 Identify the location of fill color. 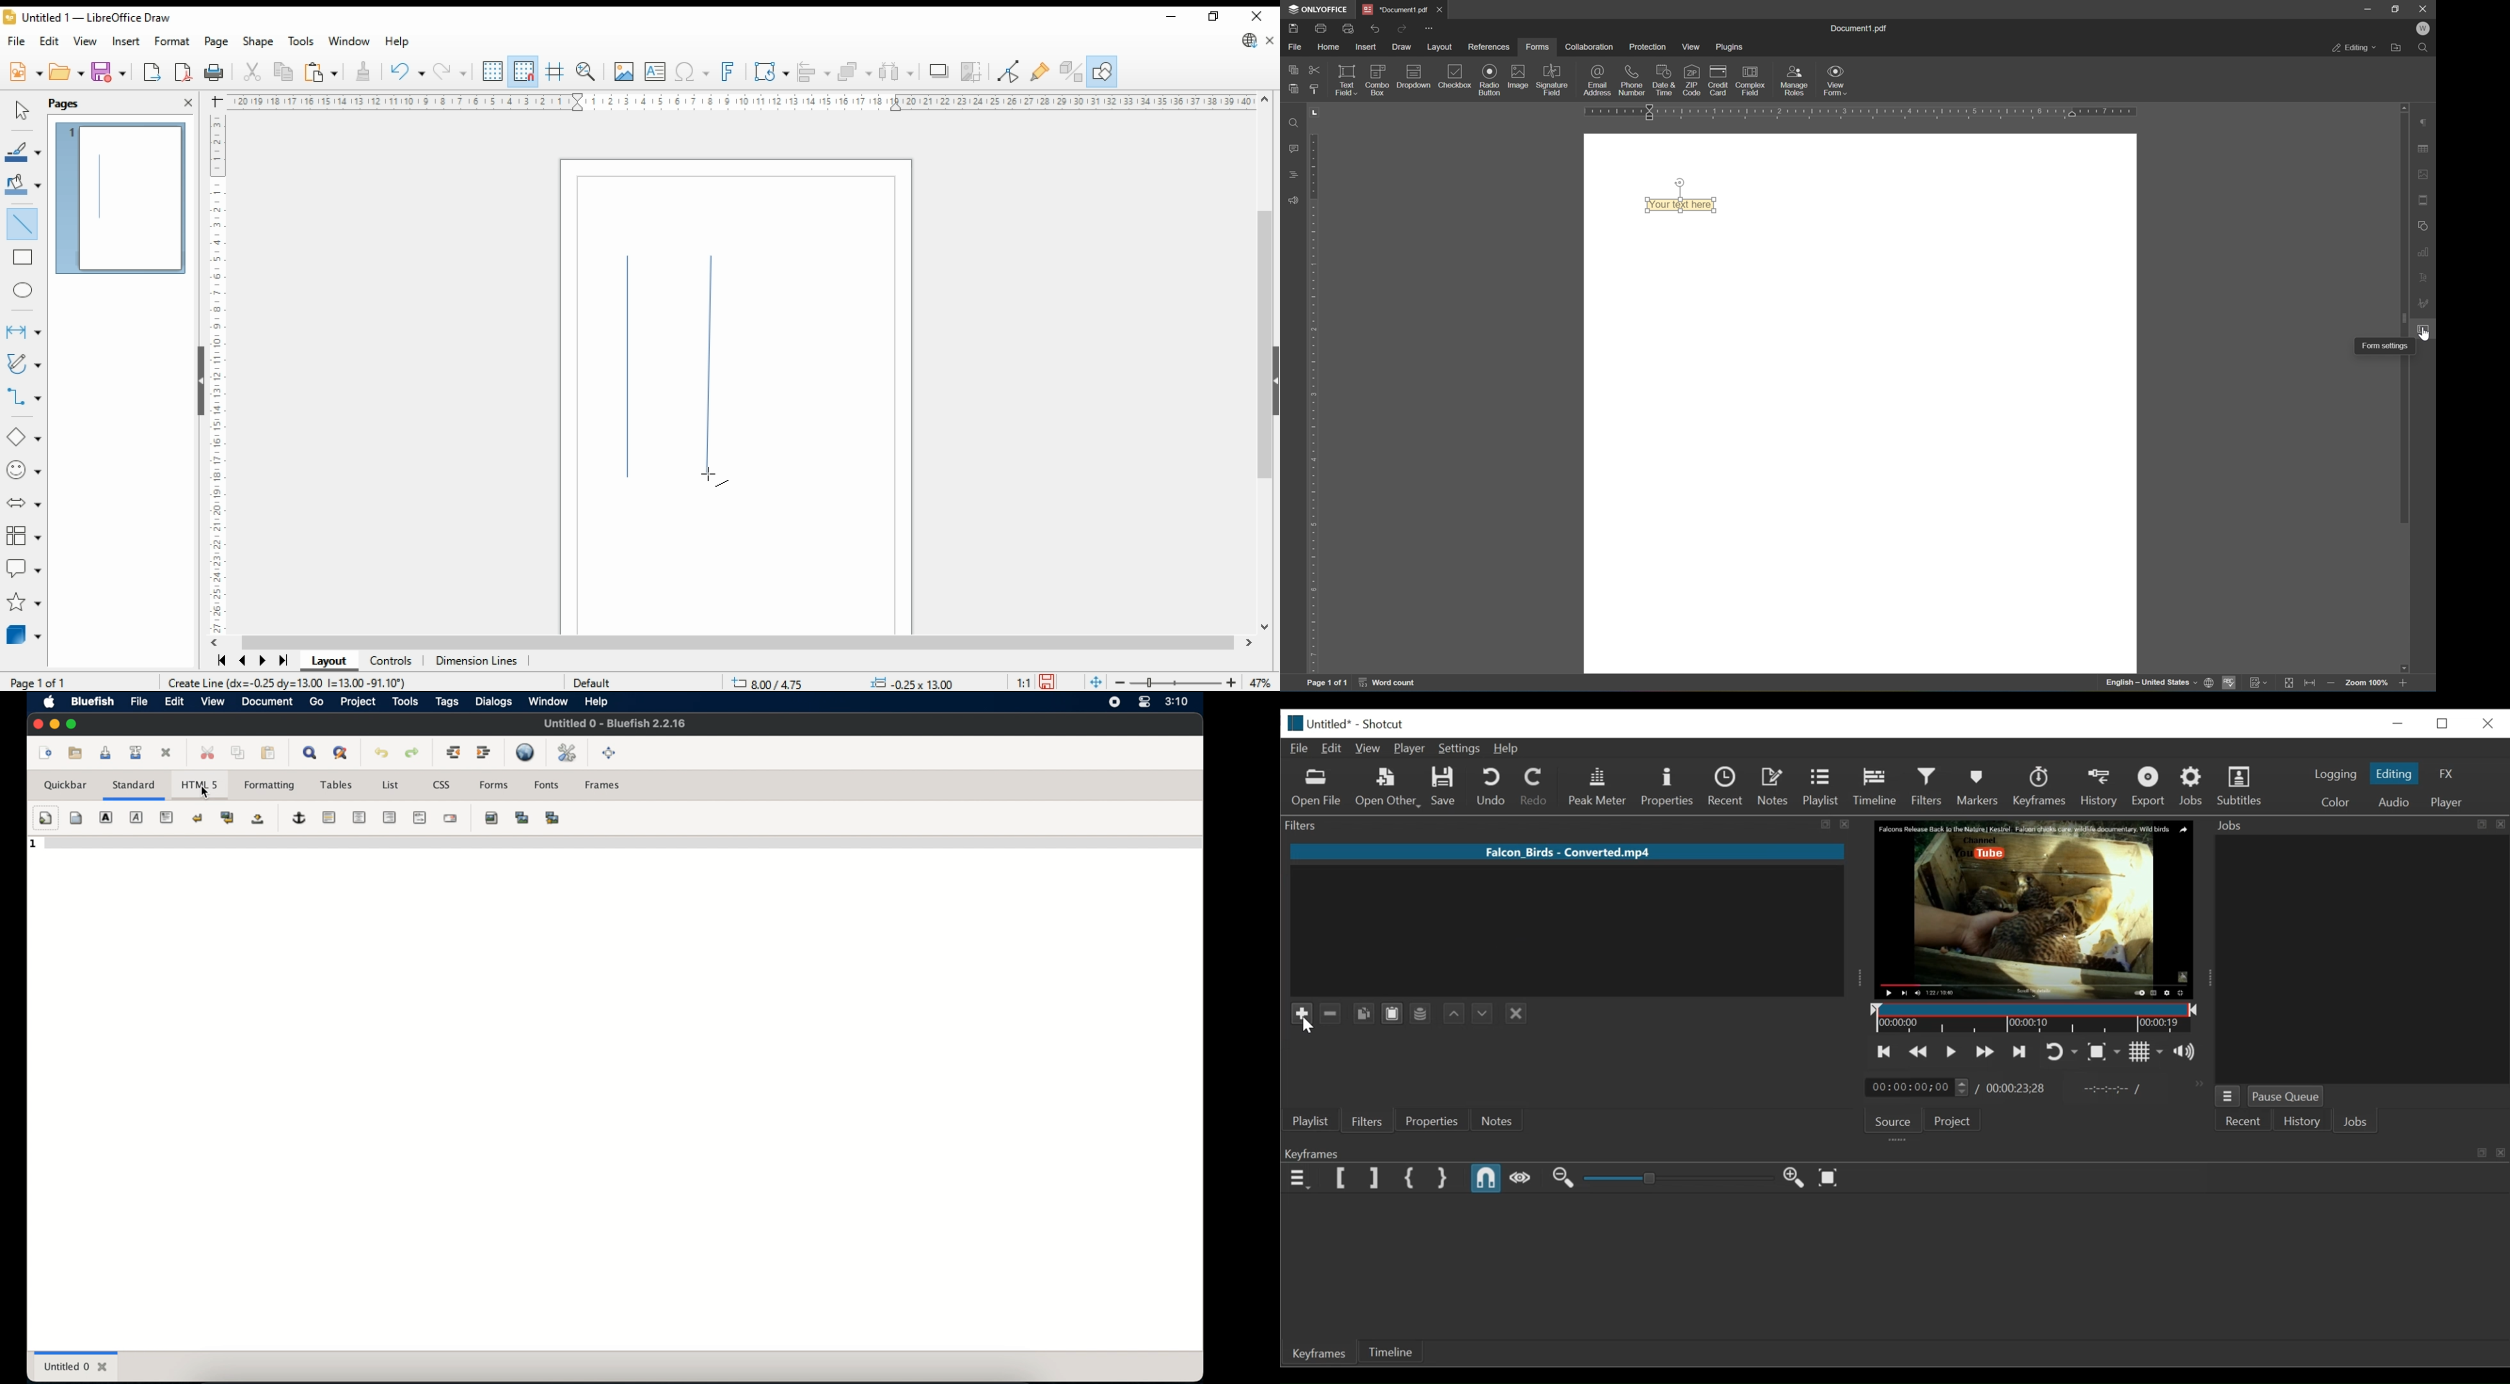
(22, 183).